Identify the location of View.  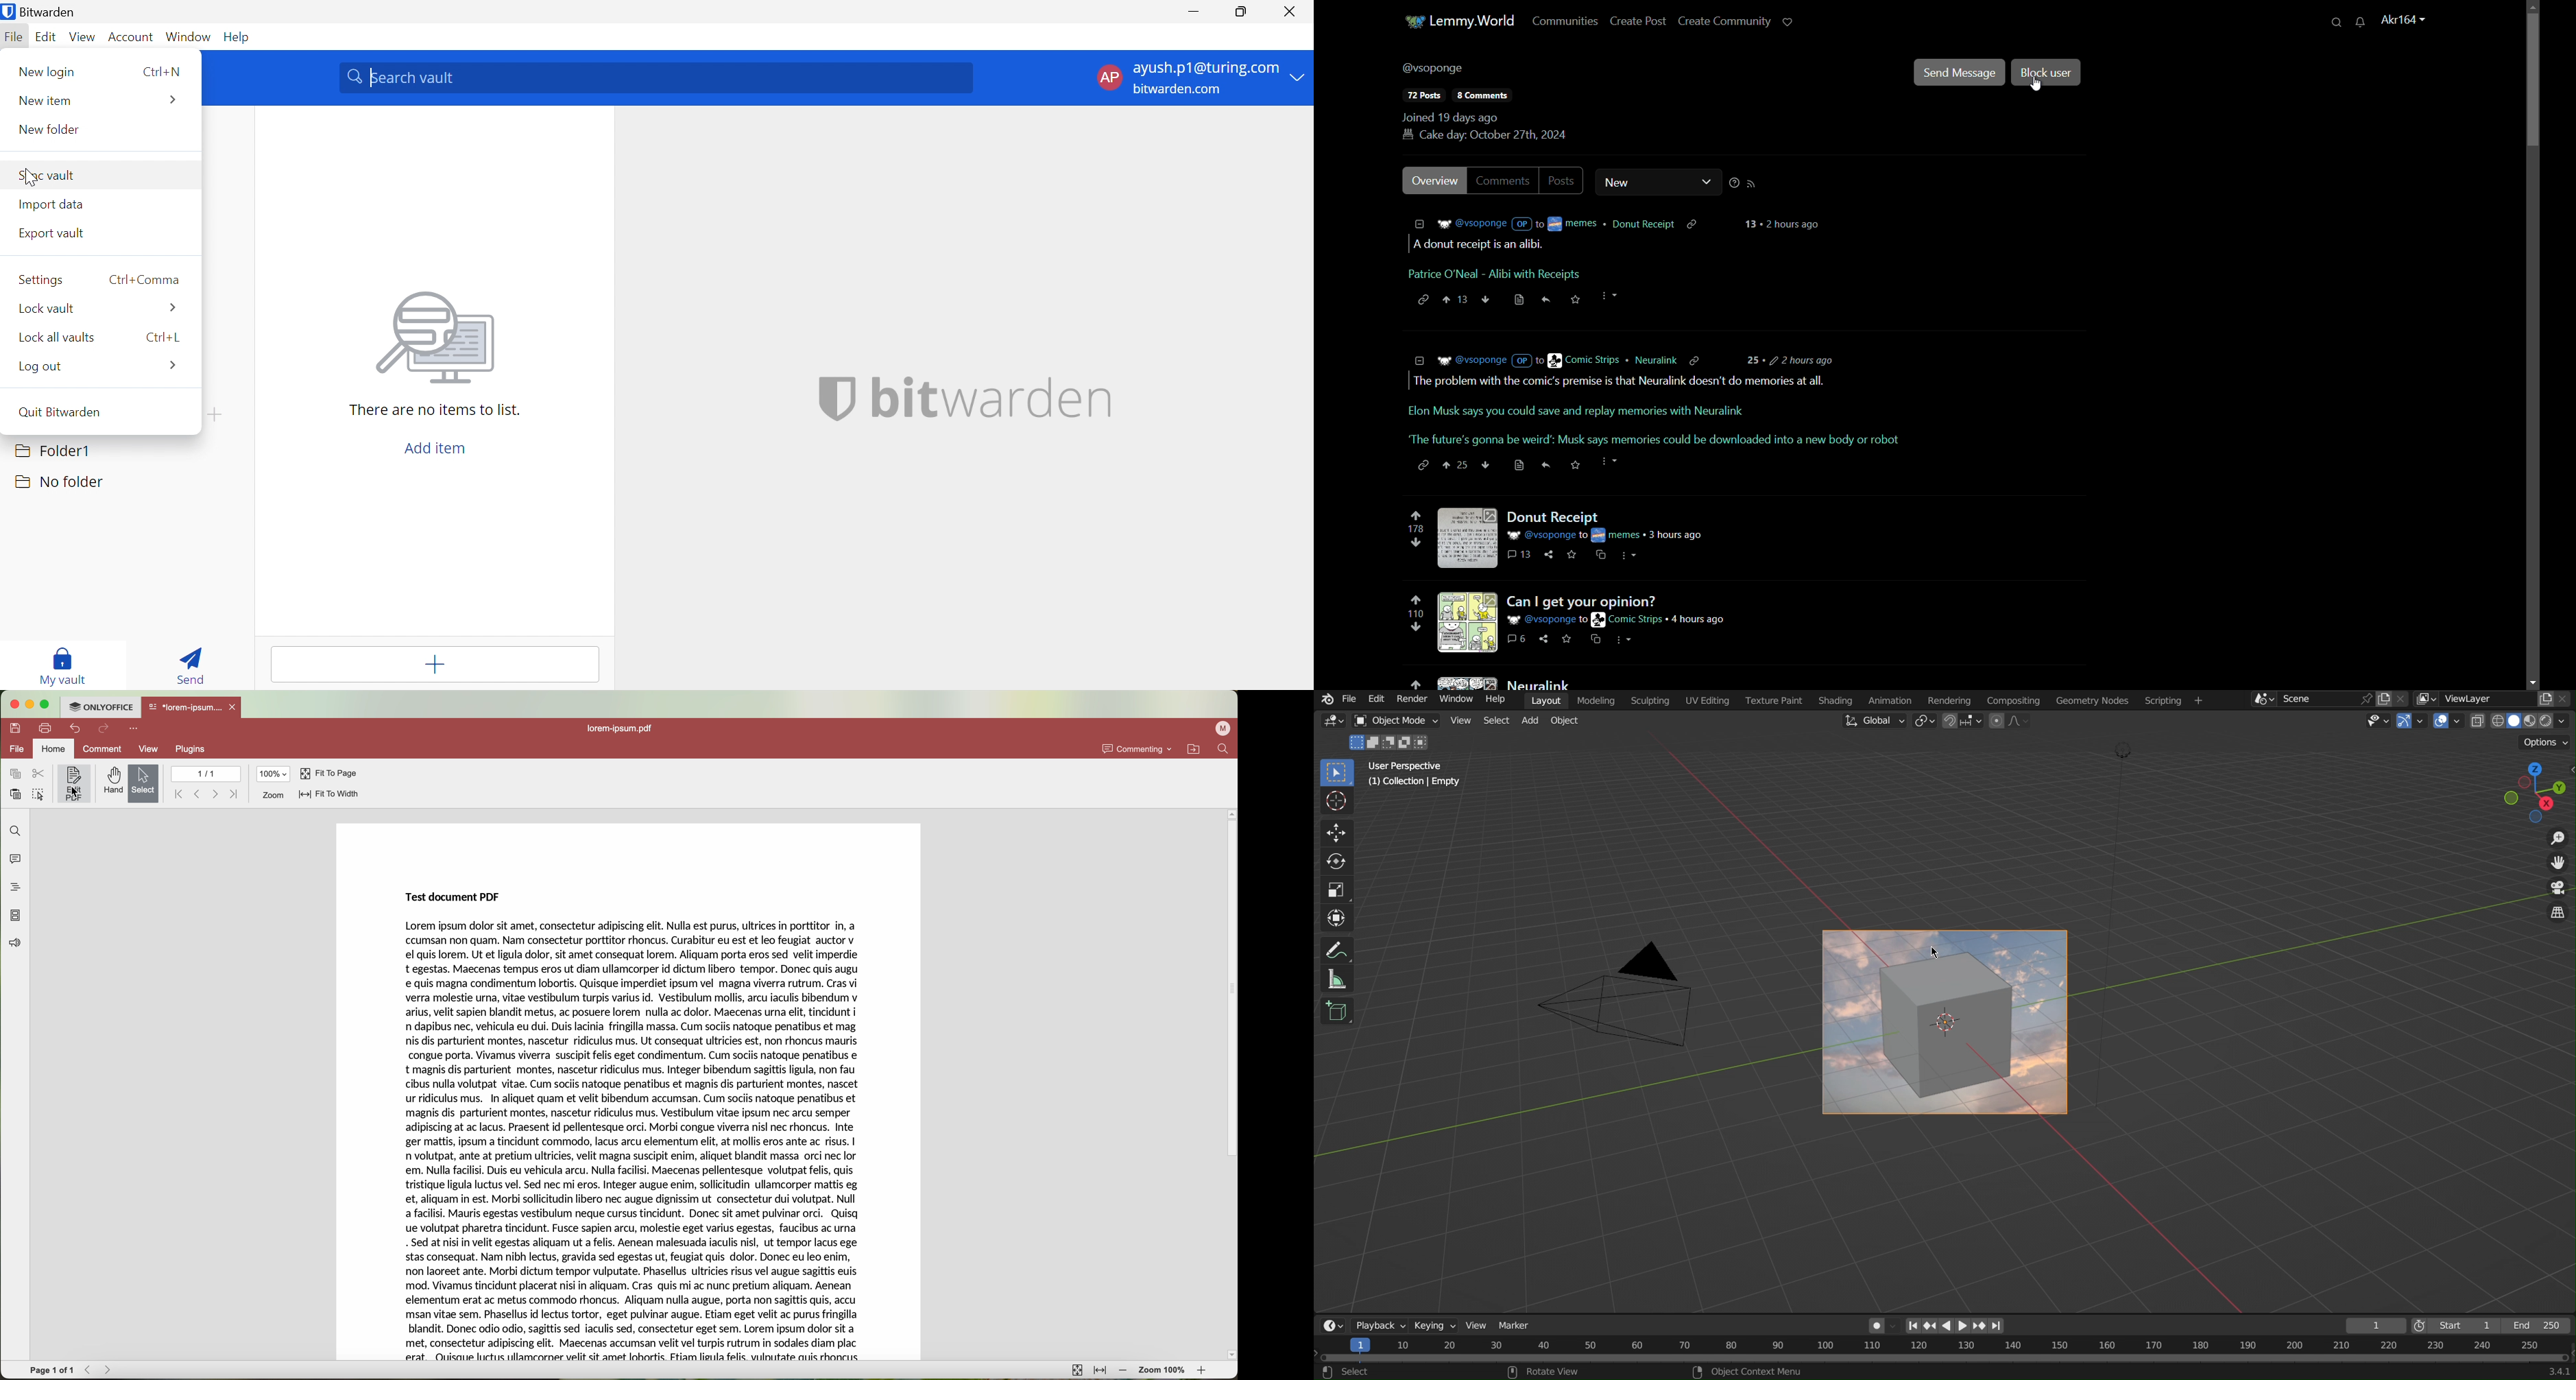
(1459, 722).